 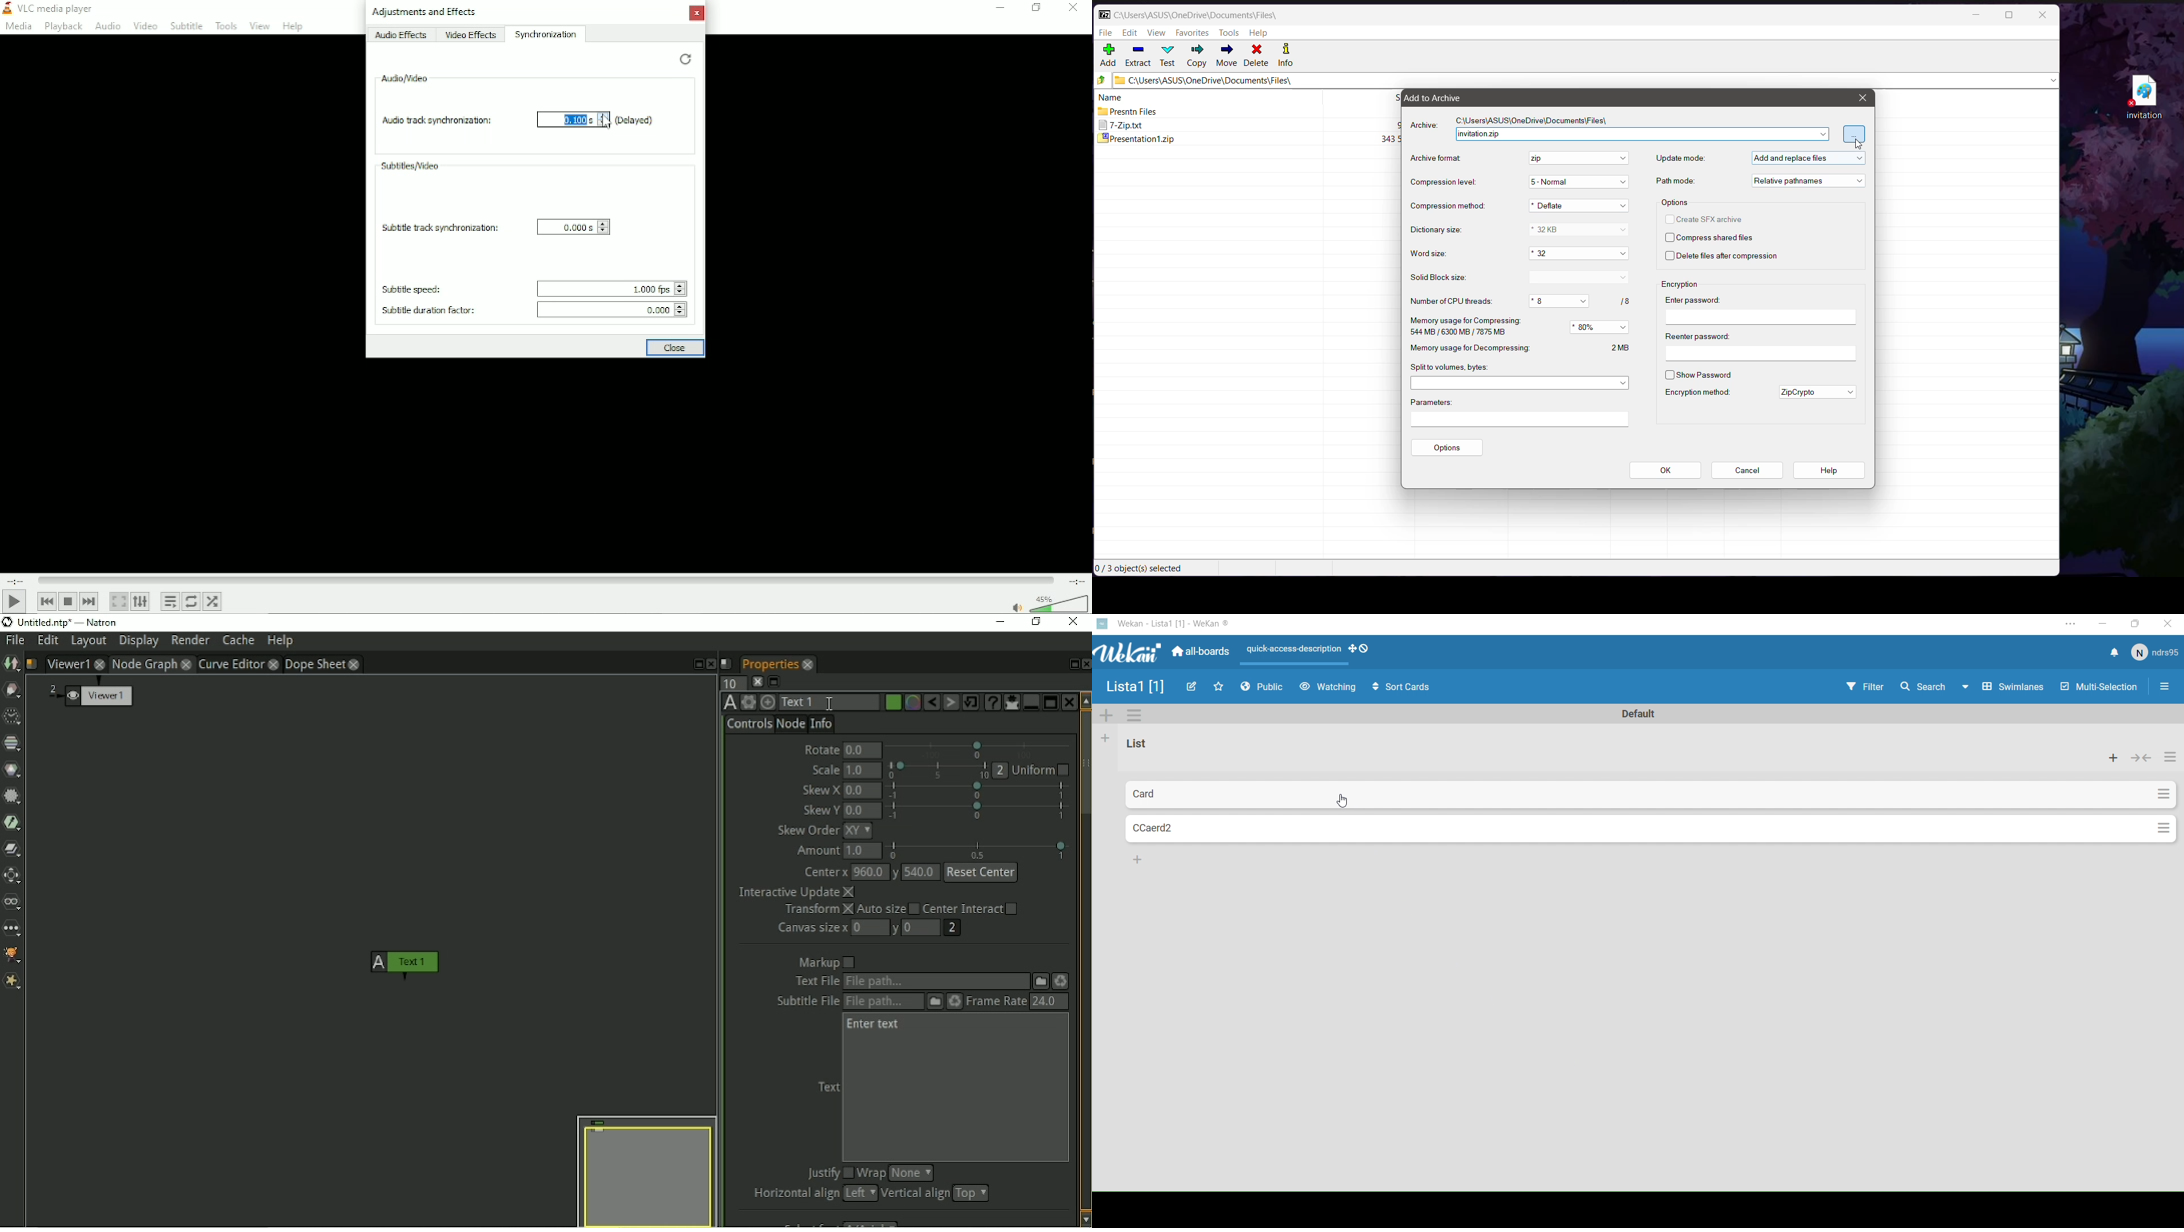 I want to click on Dictionary size, so click(x=1441, y=231).